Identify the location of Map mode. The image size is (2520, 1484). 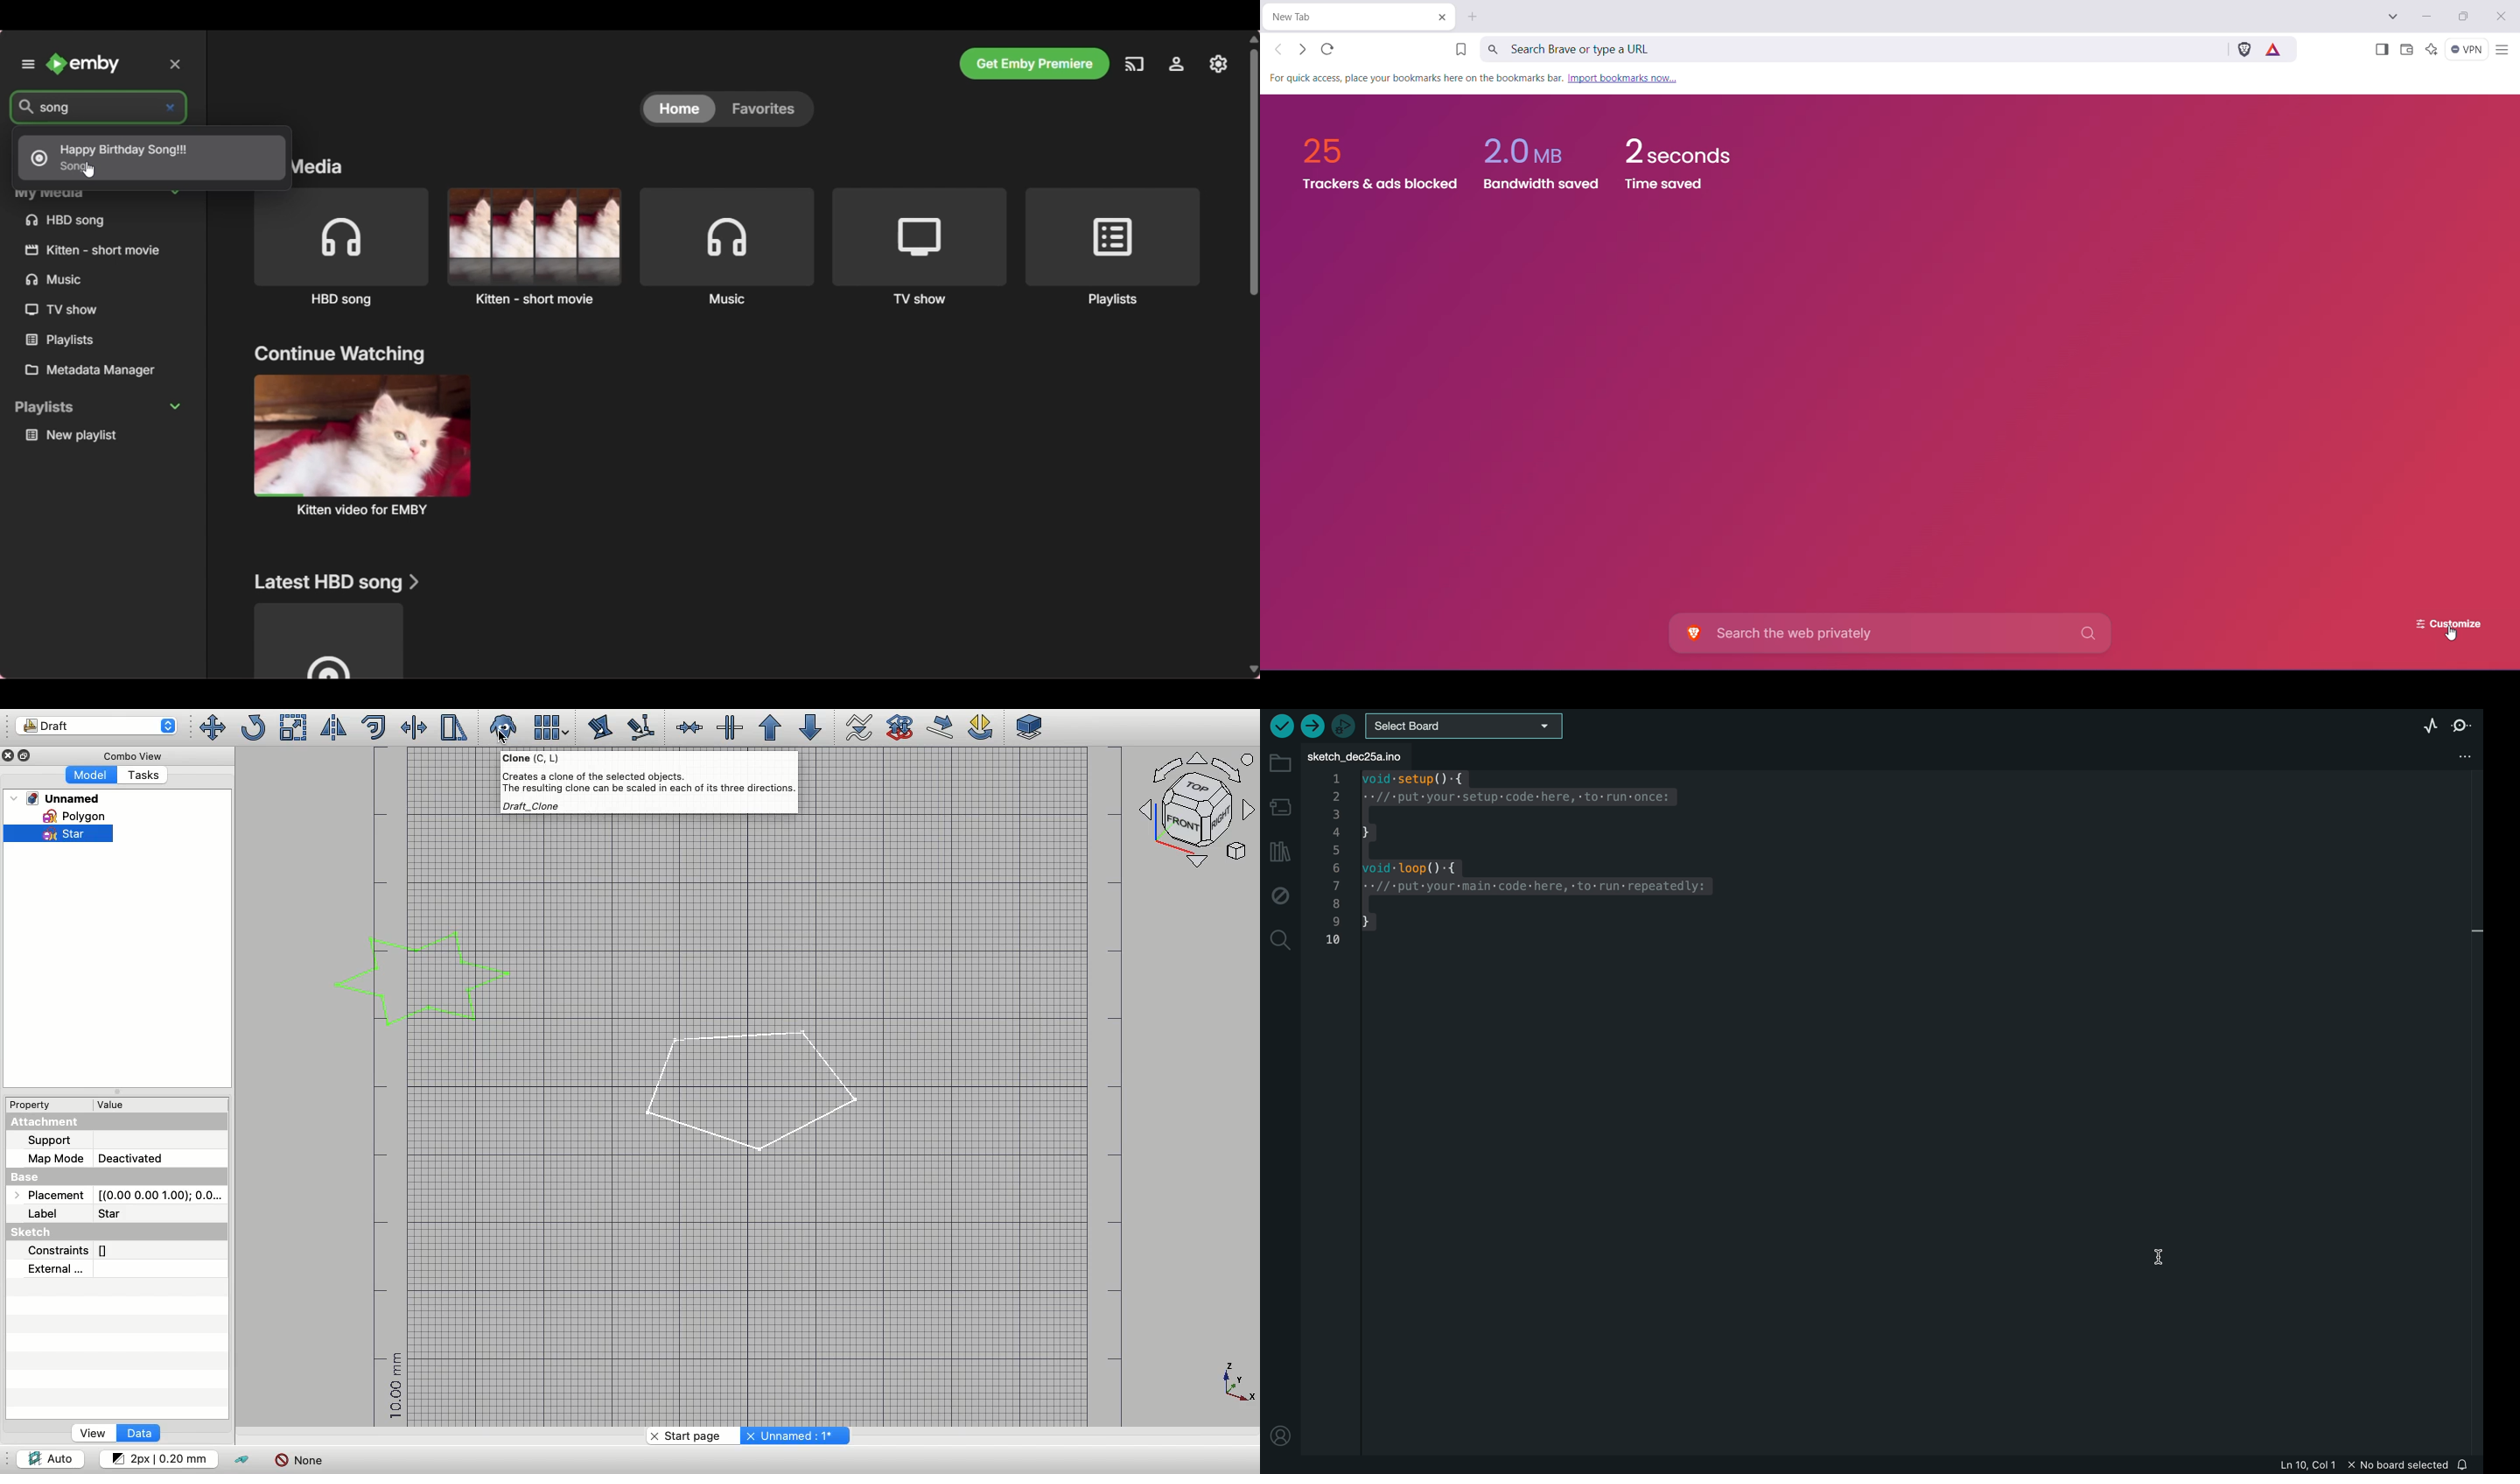
(55, 1159).